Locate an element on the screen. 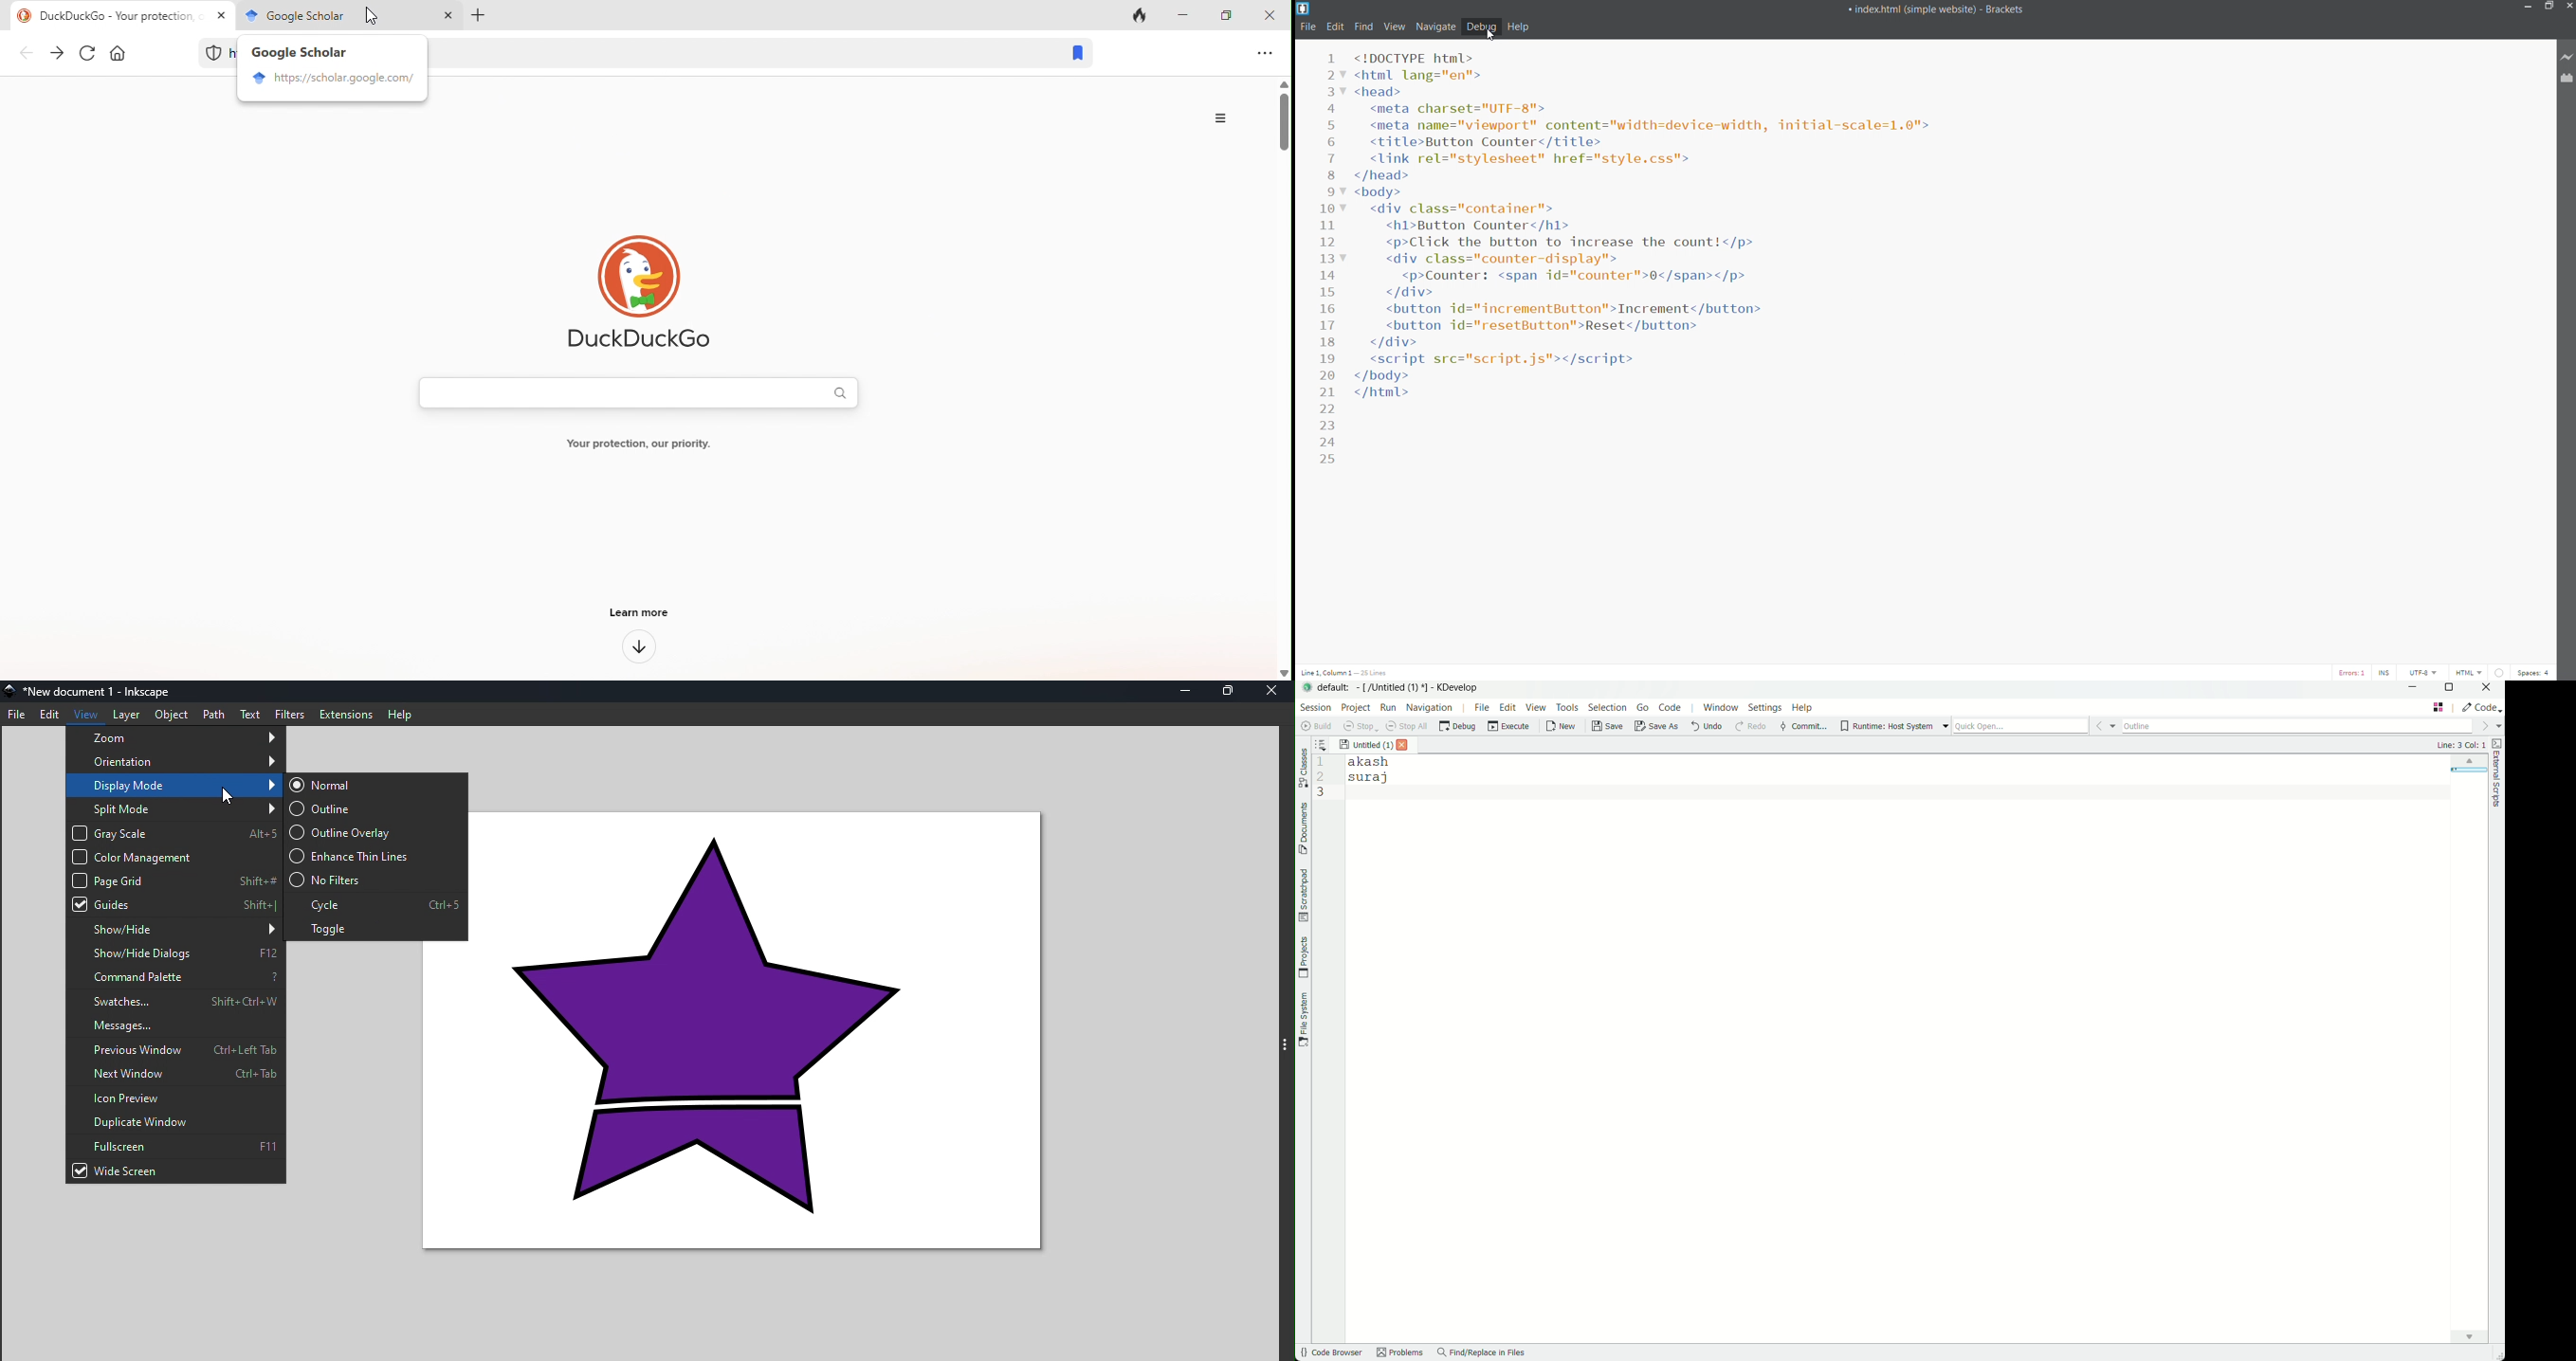  Layer is located at coordinates (125, 715).